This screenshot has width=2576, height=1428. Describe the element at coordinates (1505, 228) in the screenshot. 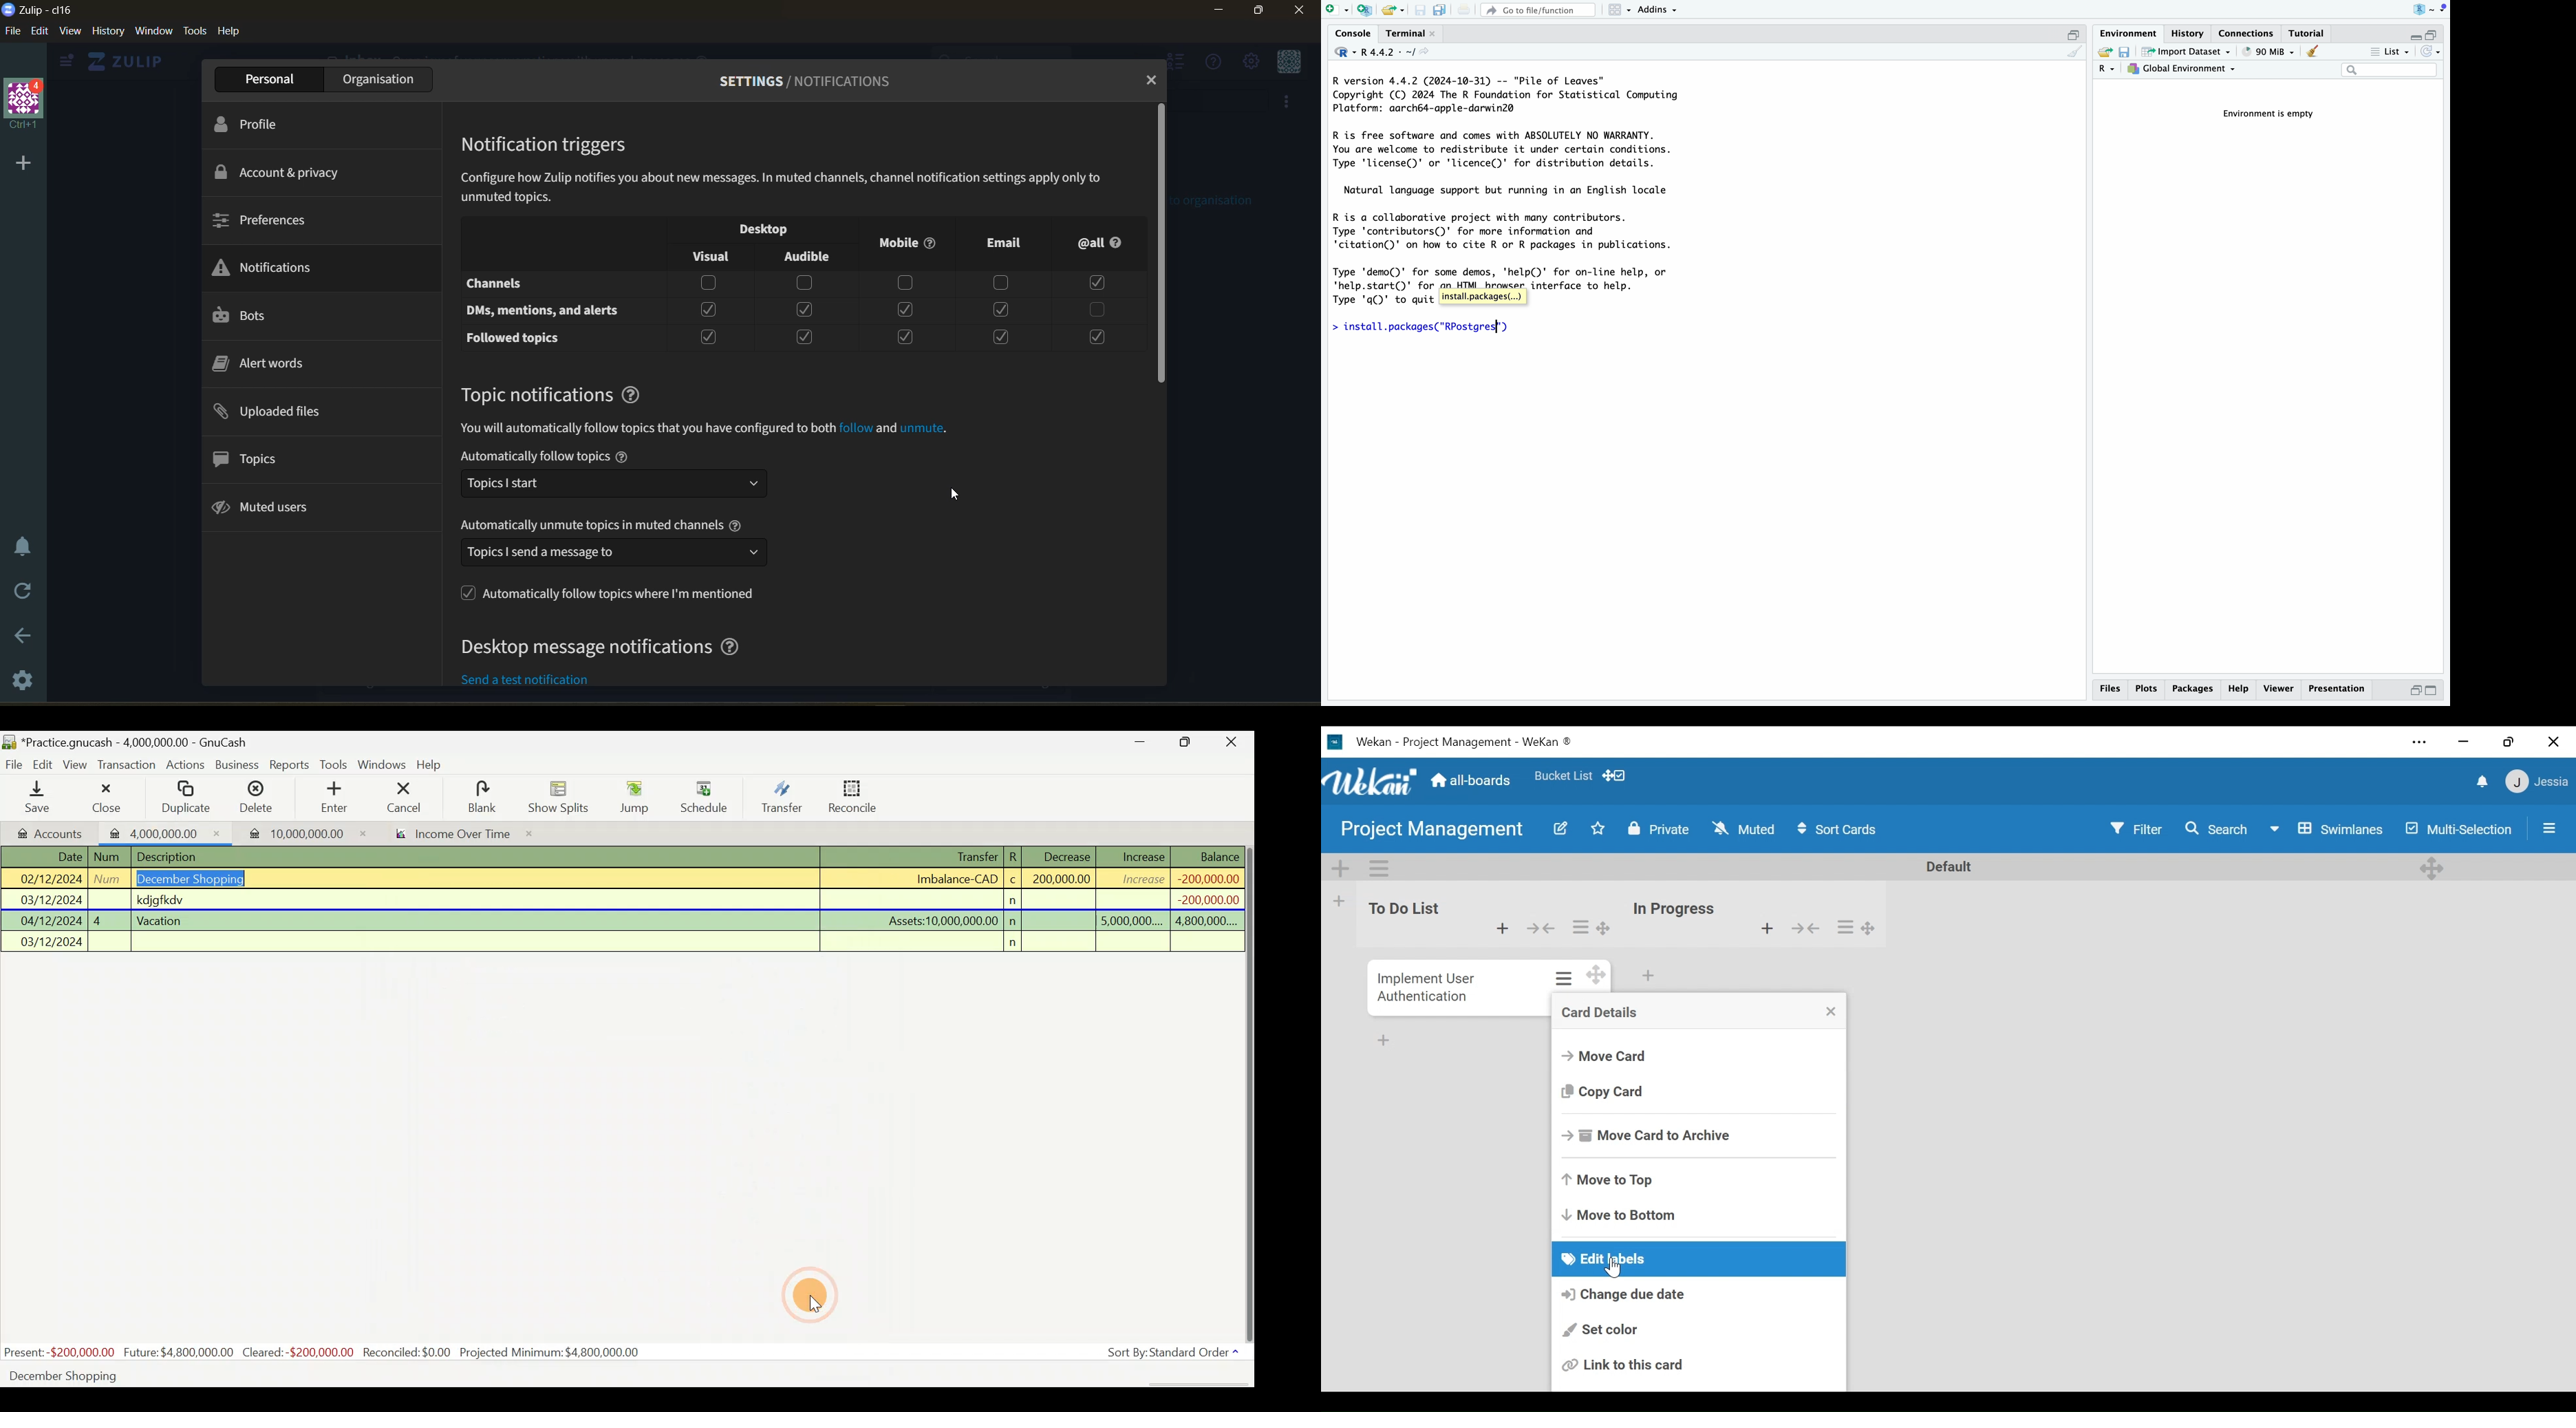

I see `description of contributors` at that location.